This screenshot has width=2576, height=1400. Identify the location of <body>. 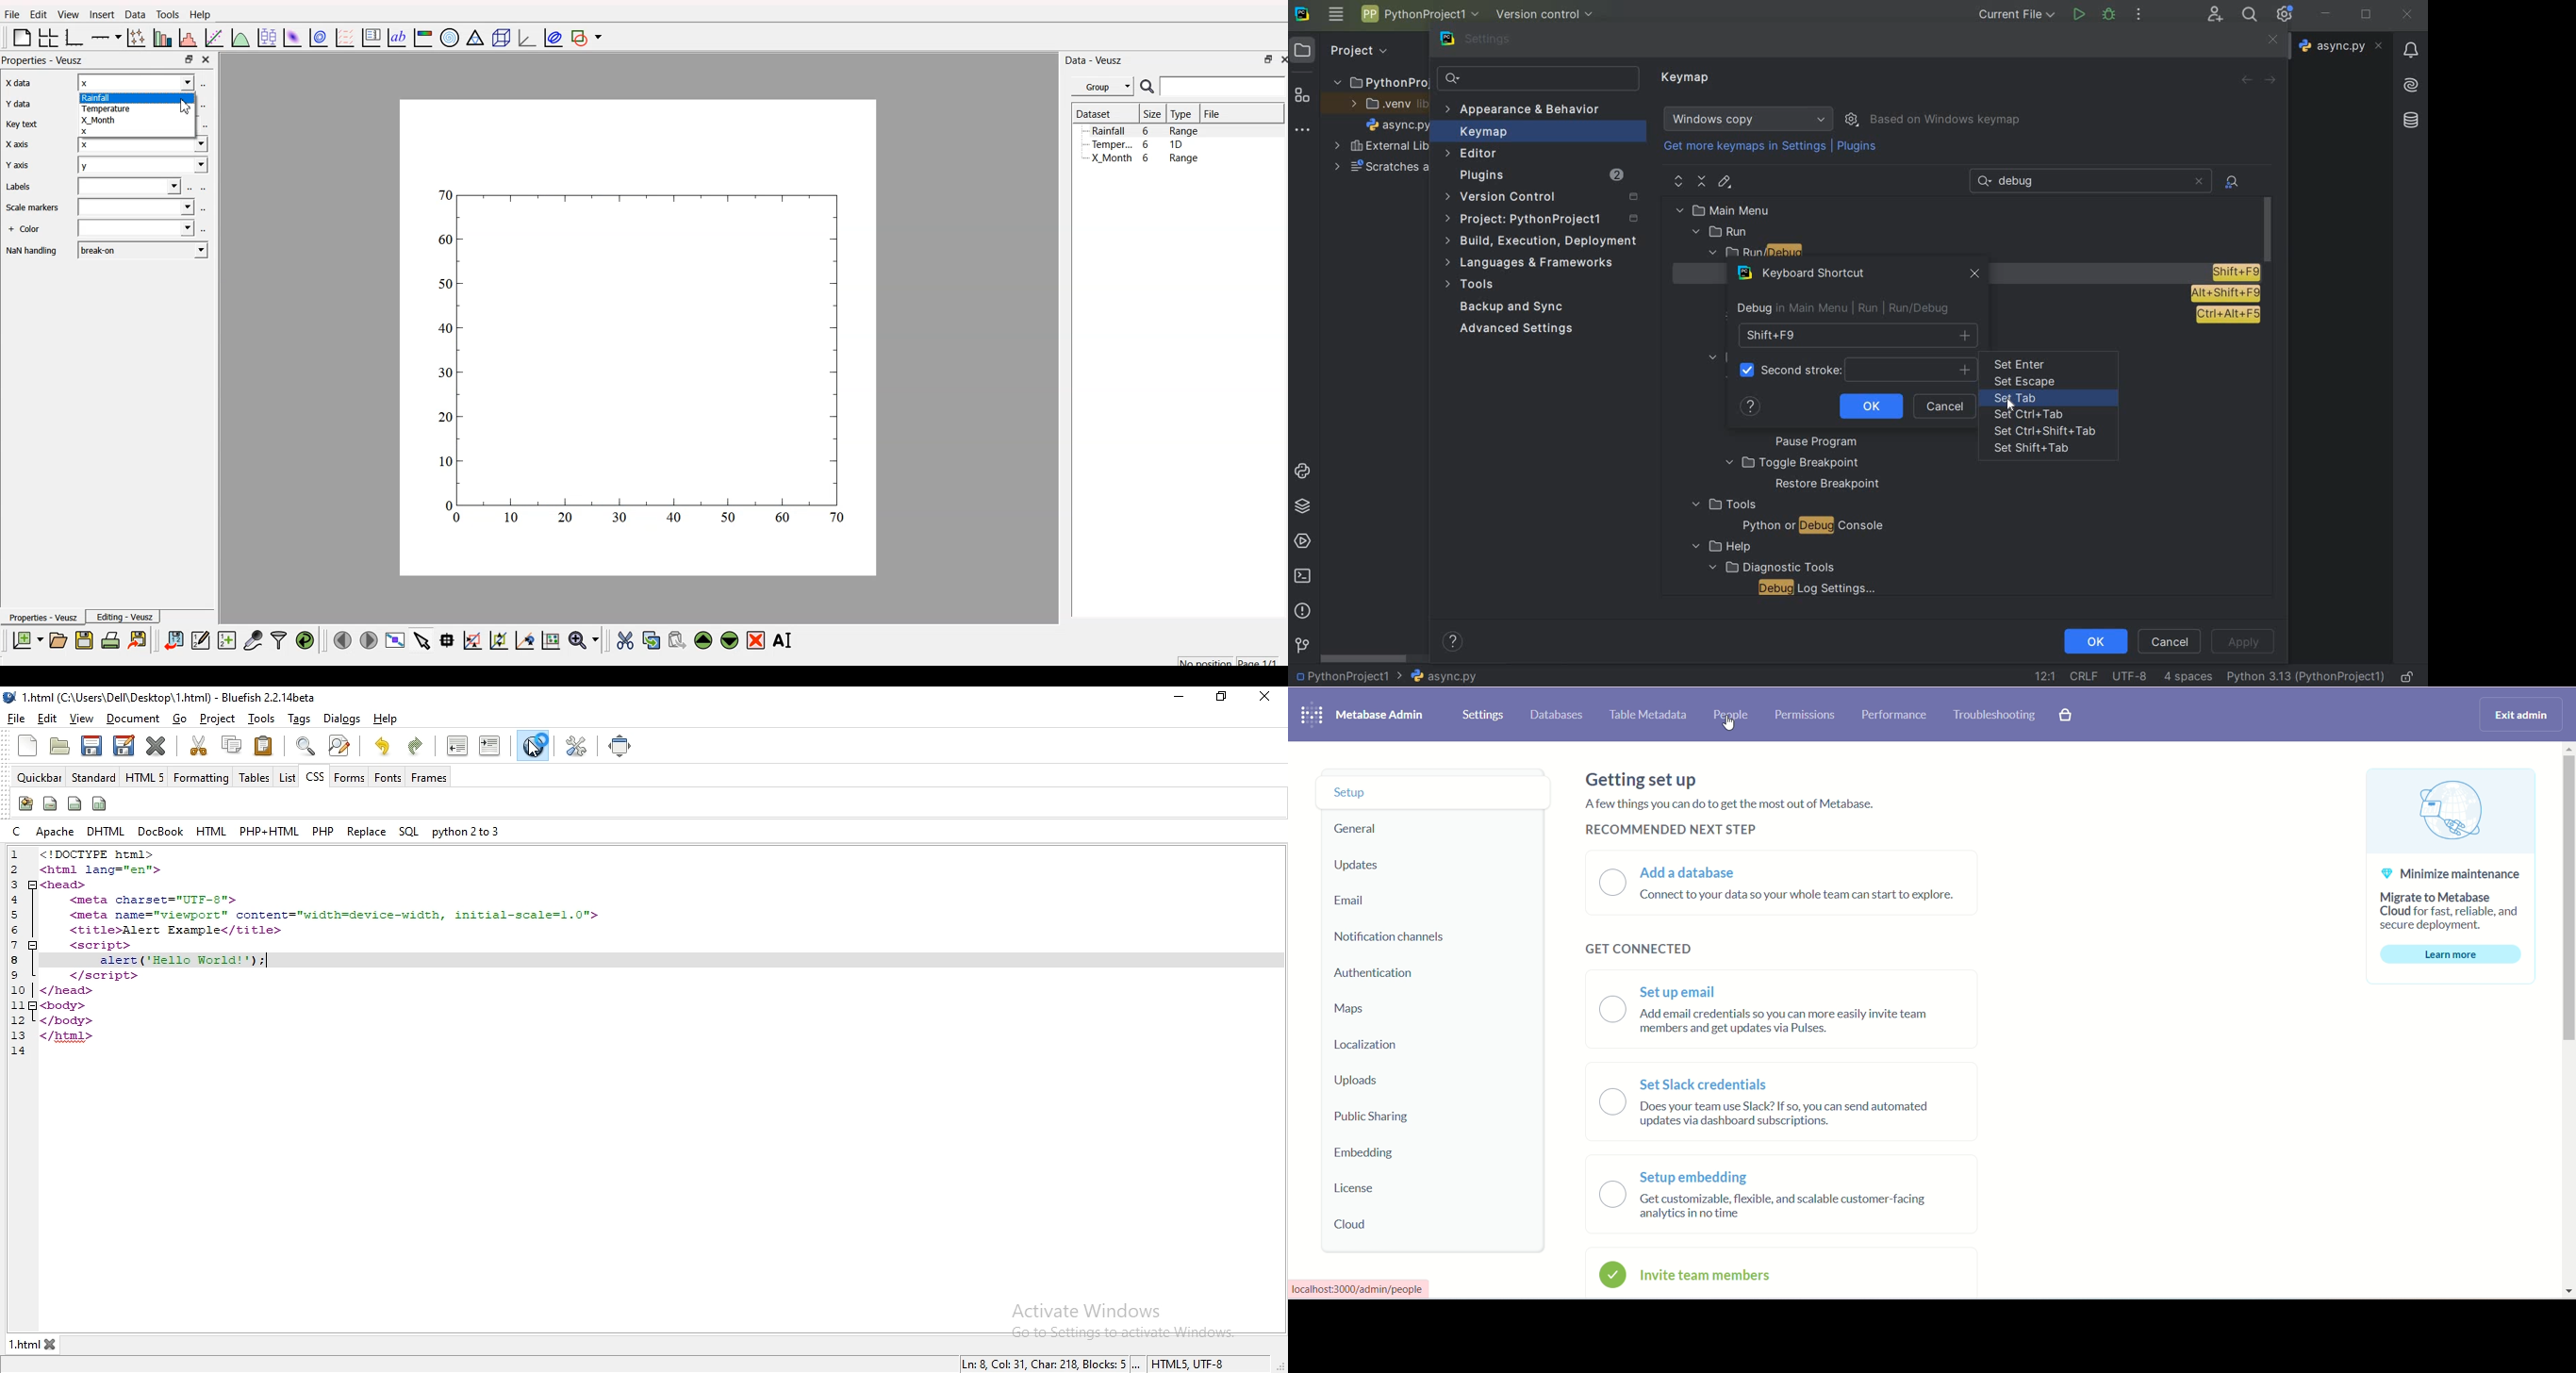
(61, 1004).